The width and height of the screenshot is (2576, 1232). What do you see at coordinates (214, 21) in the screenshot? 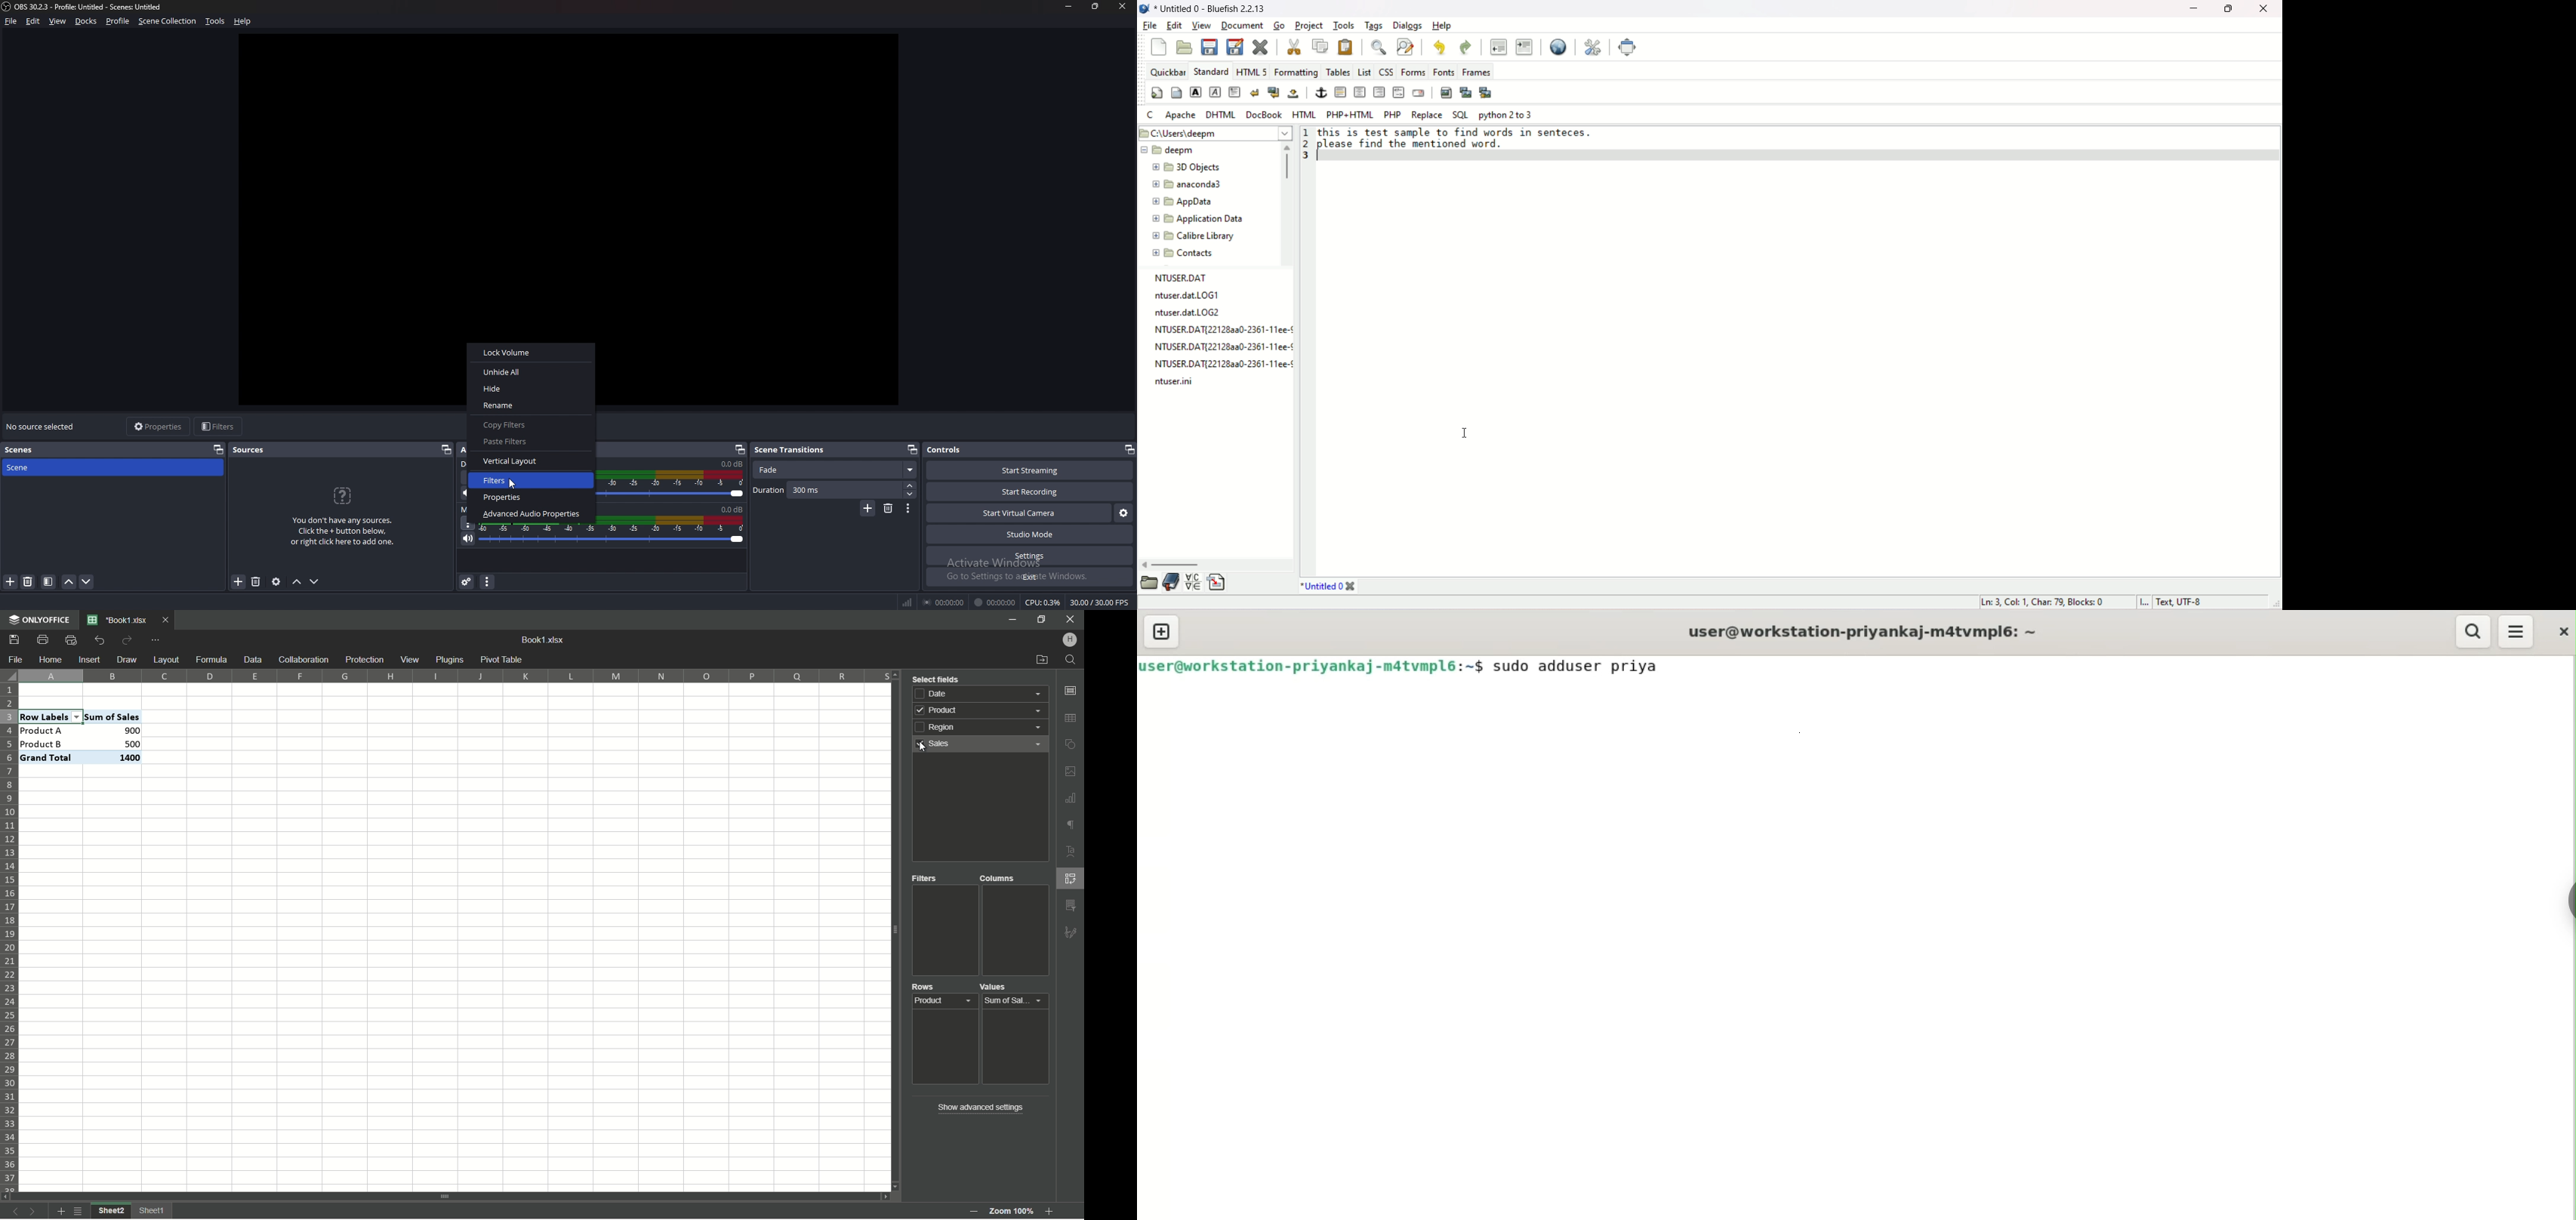
I see `tools` at bounding box center [214, 21].